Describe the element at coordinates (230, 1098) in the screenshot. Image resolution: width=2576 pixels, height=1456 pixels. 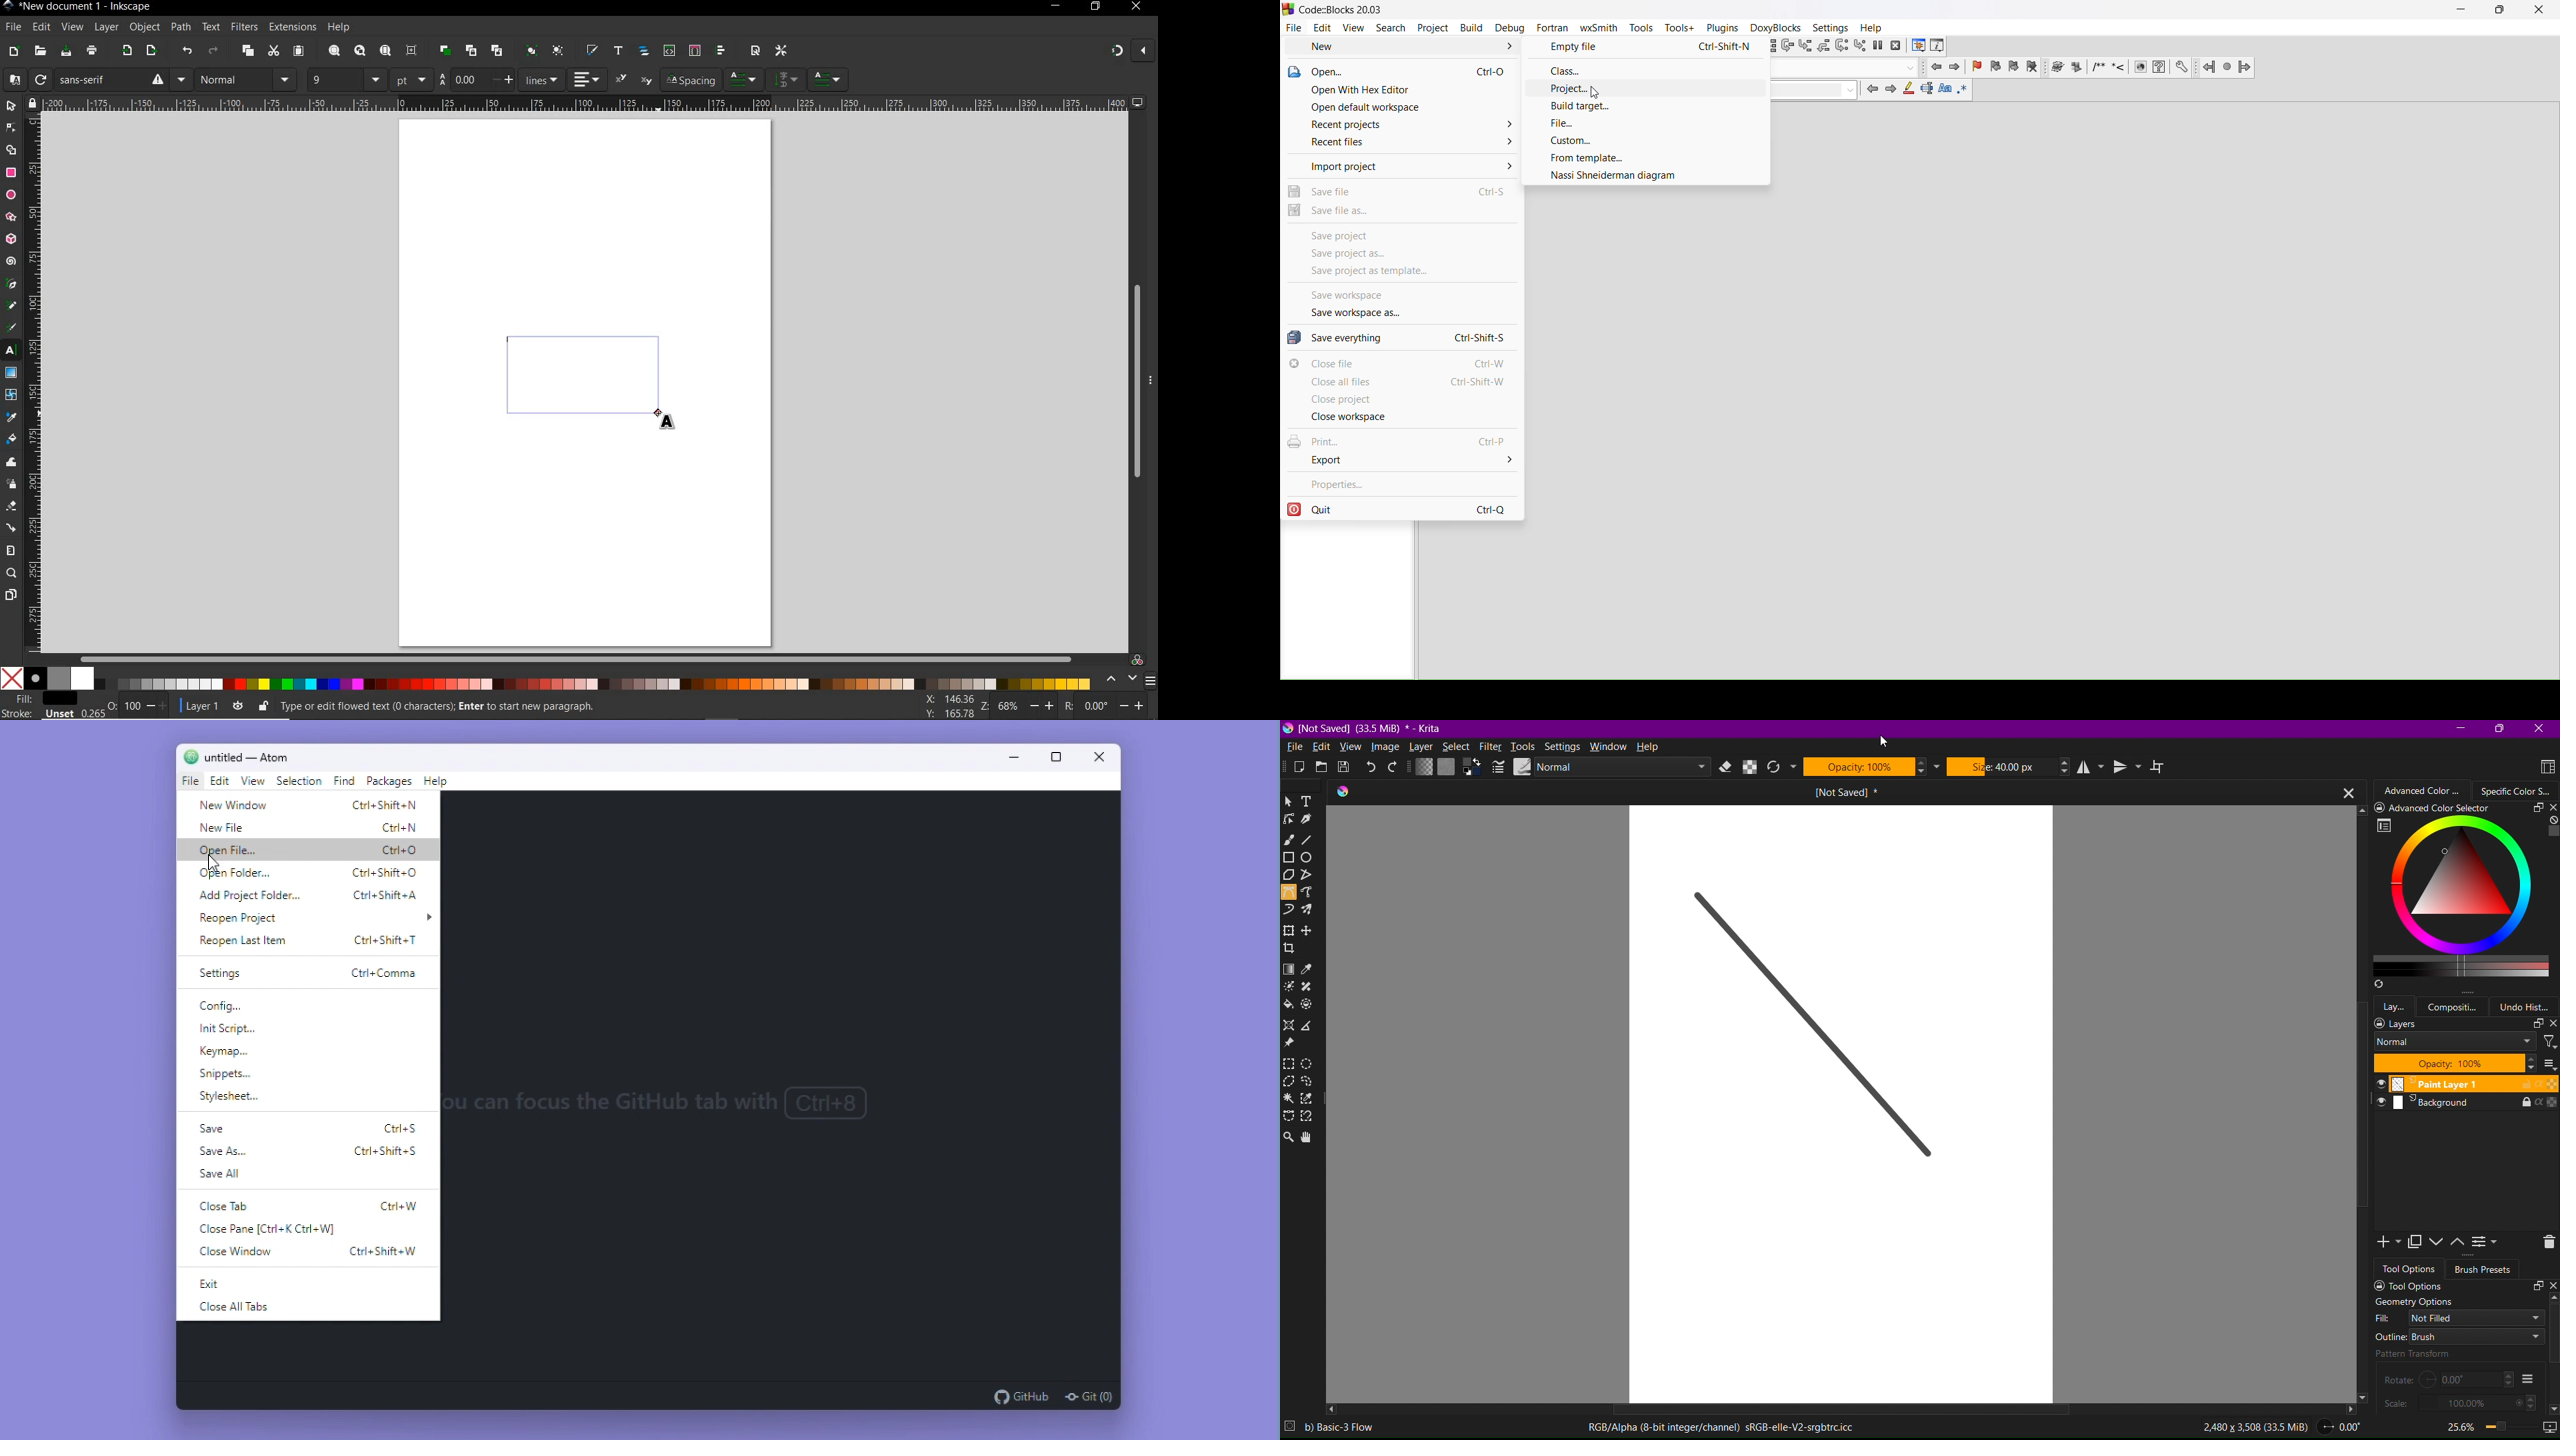
I see `Stylesheet...` at that location.